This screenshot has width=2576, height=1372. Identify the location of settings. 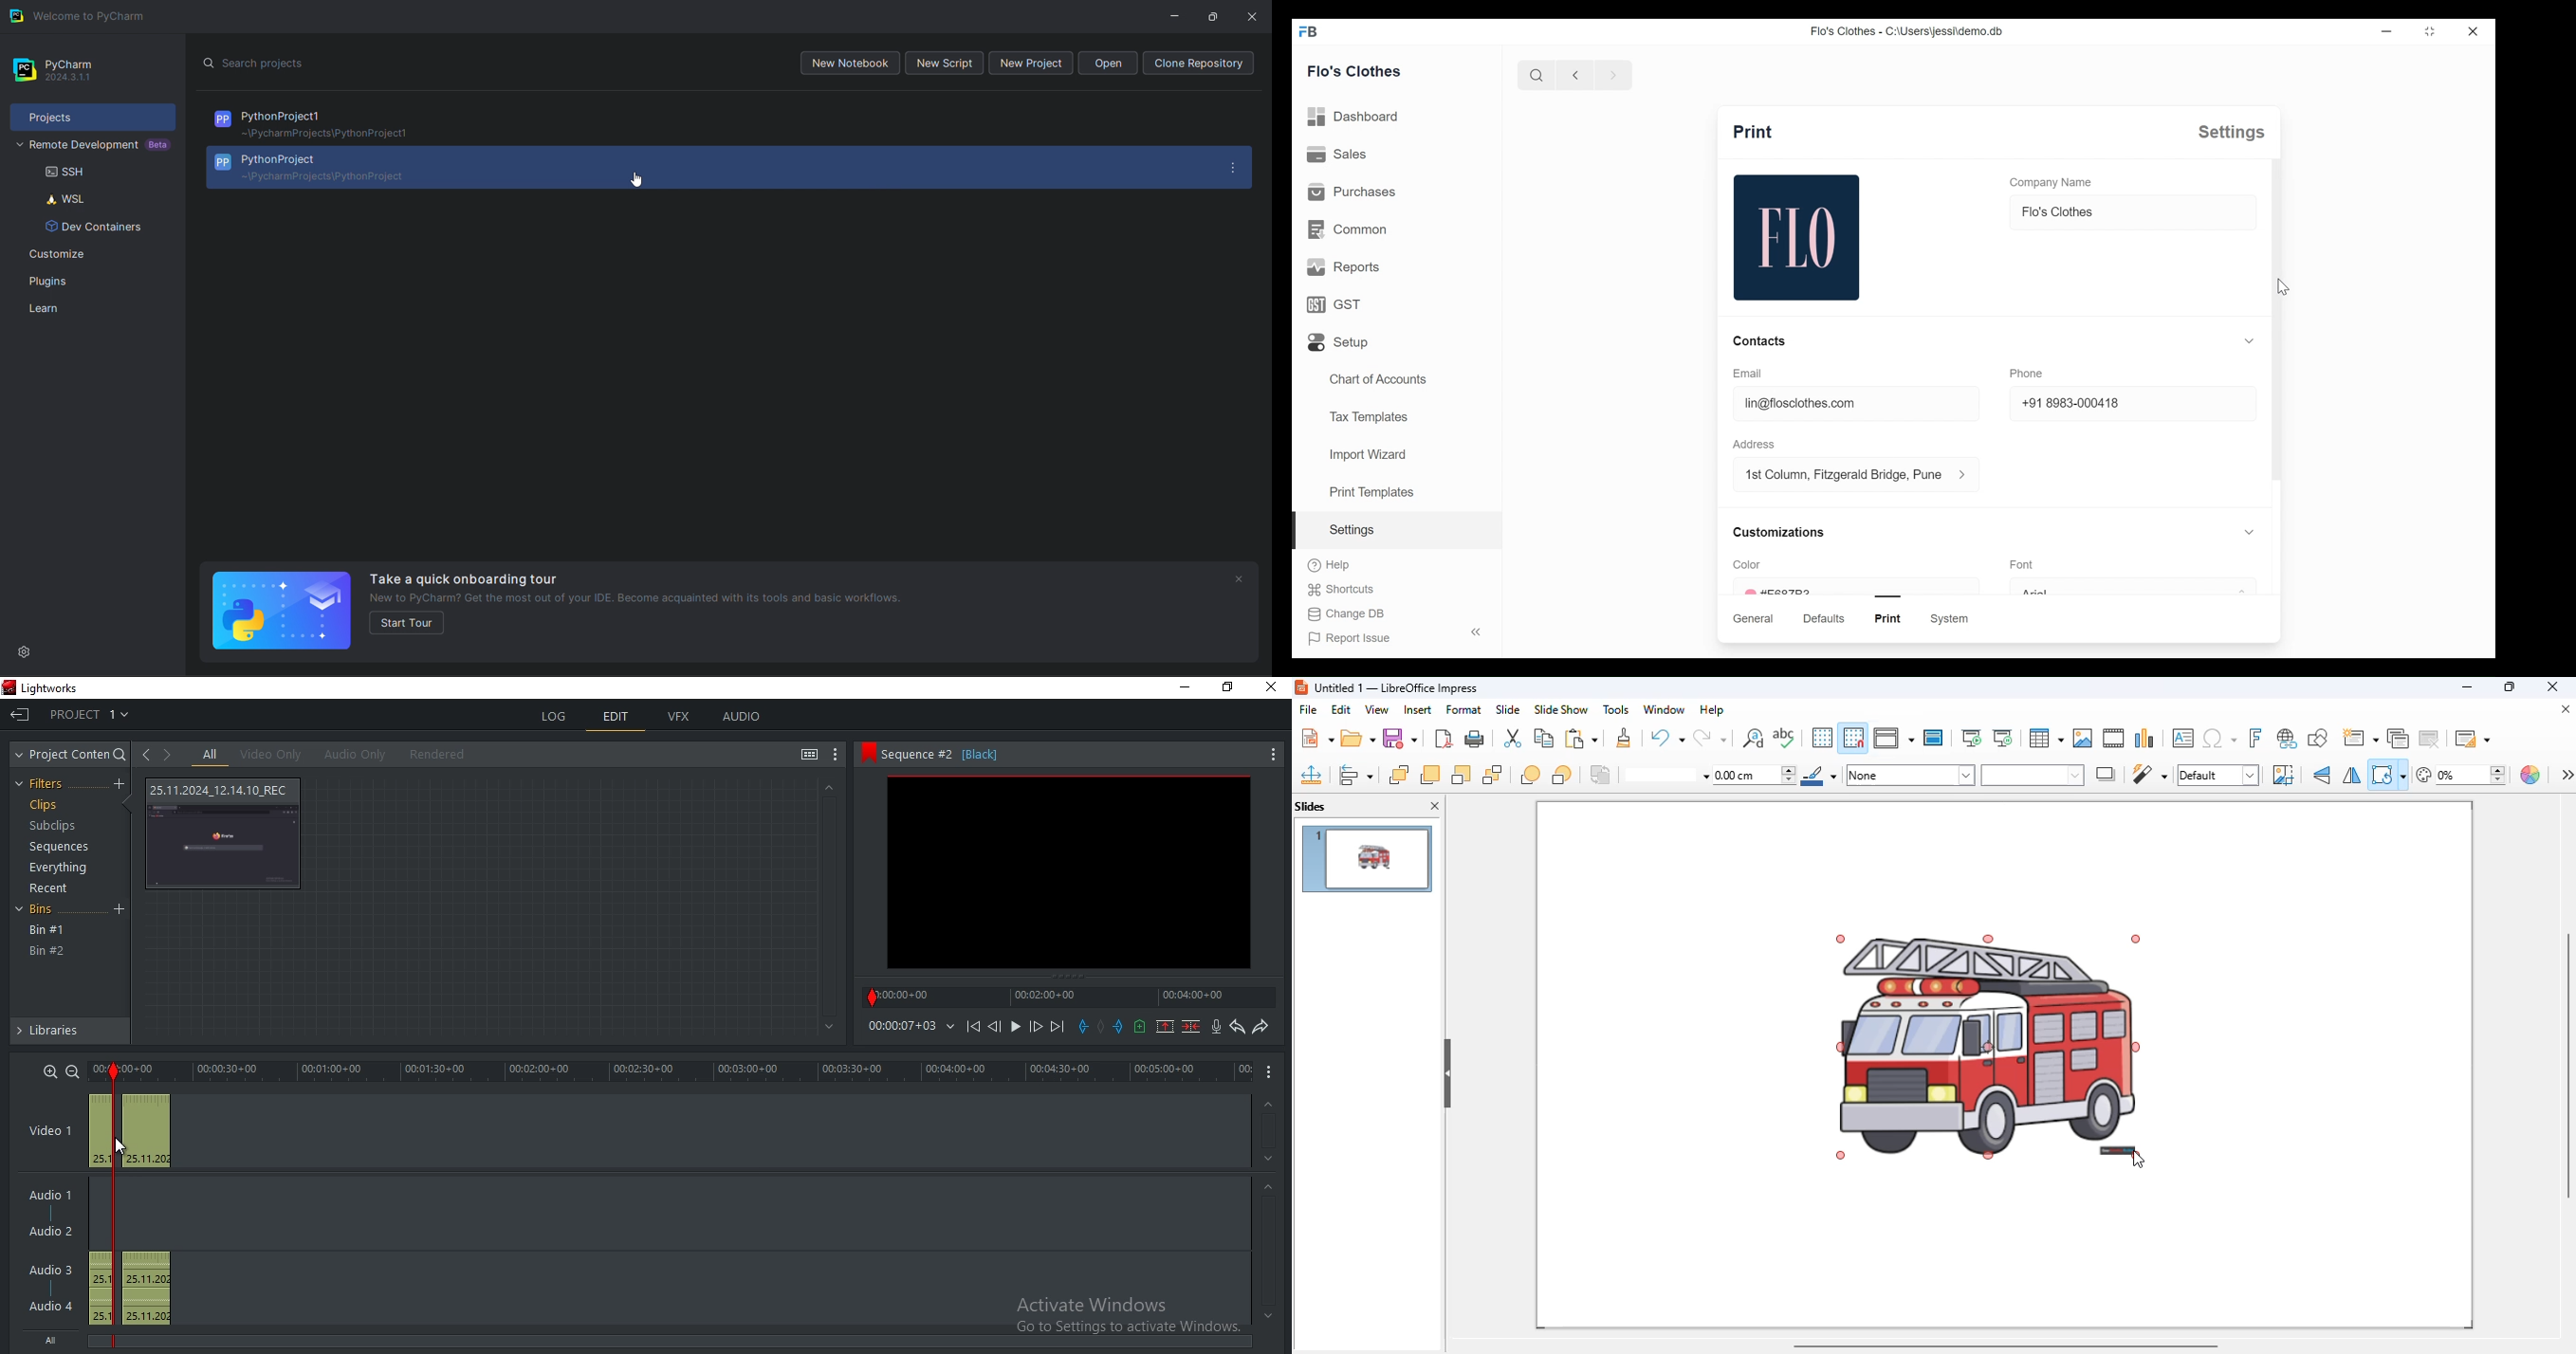
(25, 652).